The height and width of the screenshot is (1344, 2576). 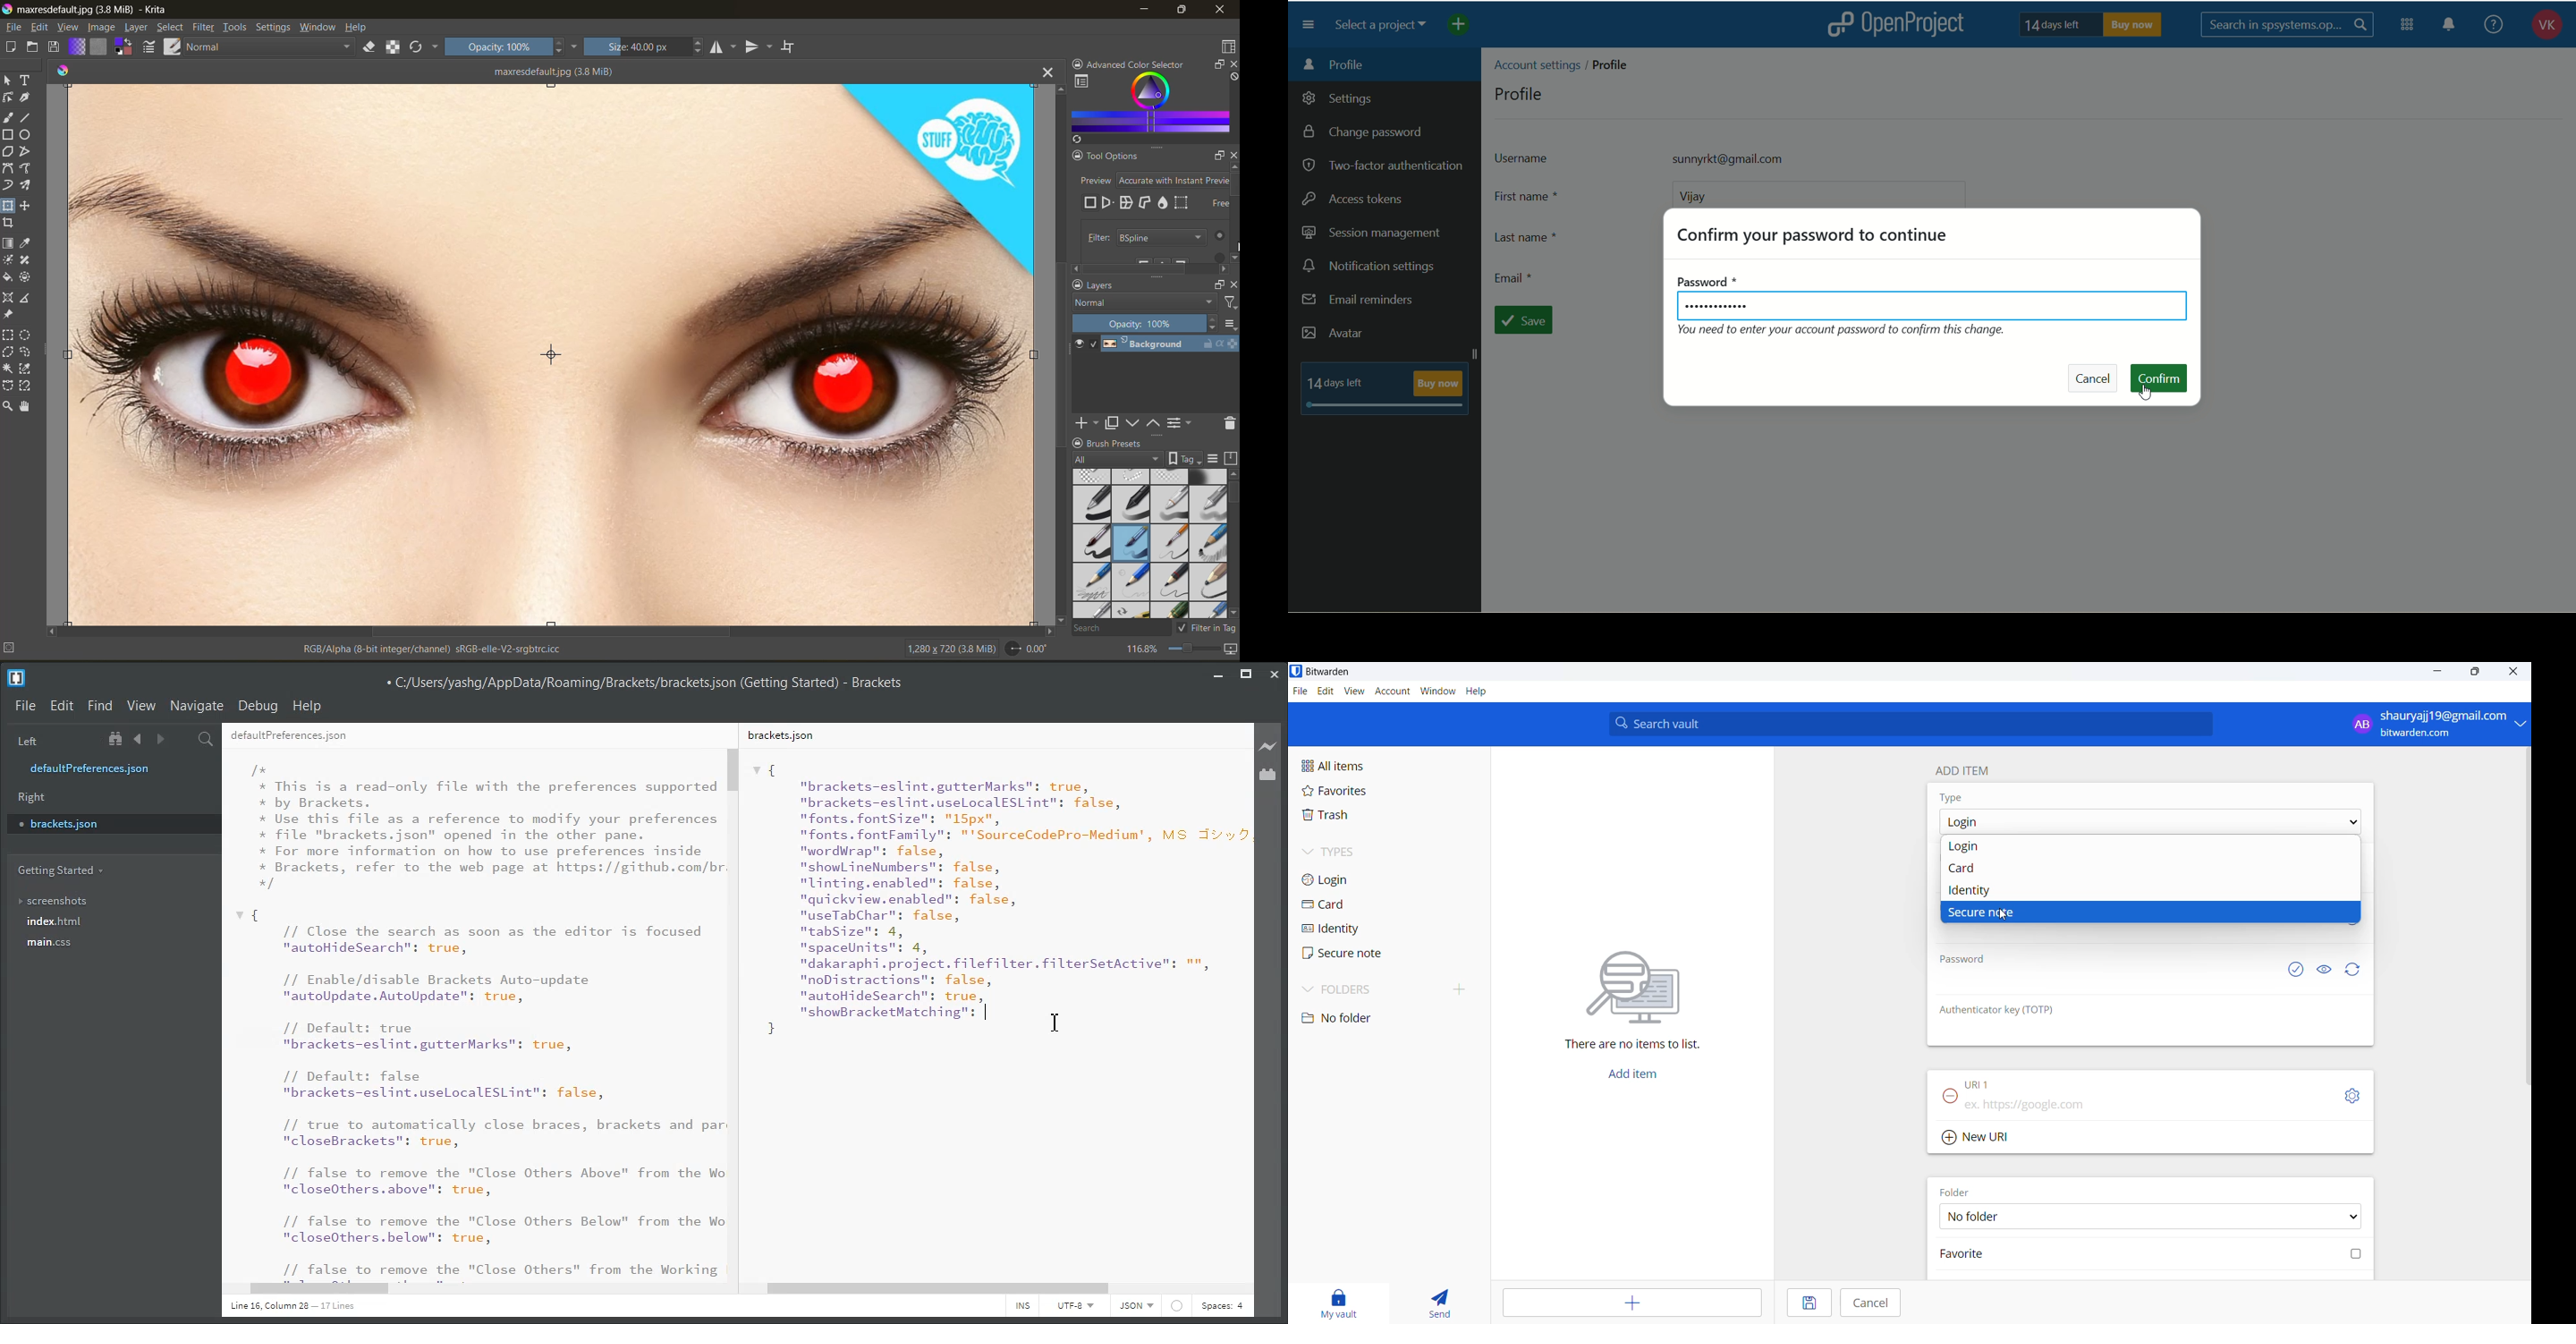 What do you see at coordinates (1177, 1306) in the screenshot?
I see `Icon` at bounding box center [1177, 1306].